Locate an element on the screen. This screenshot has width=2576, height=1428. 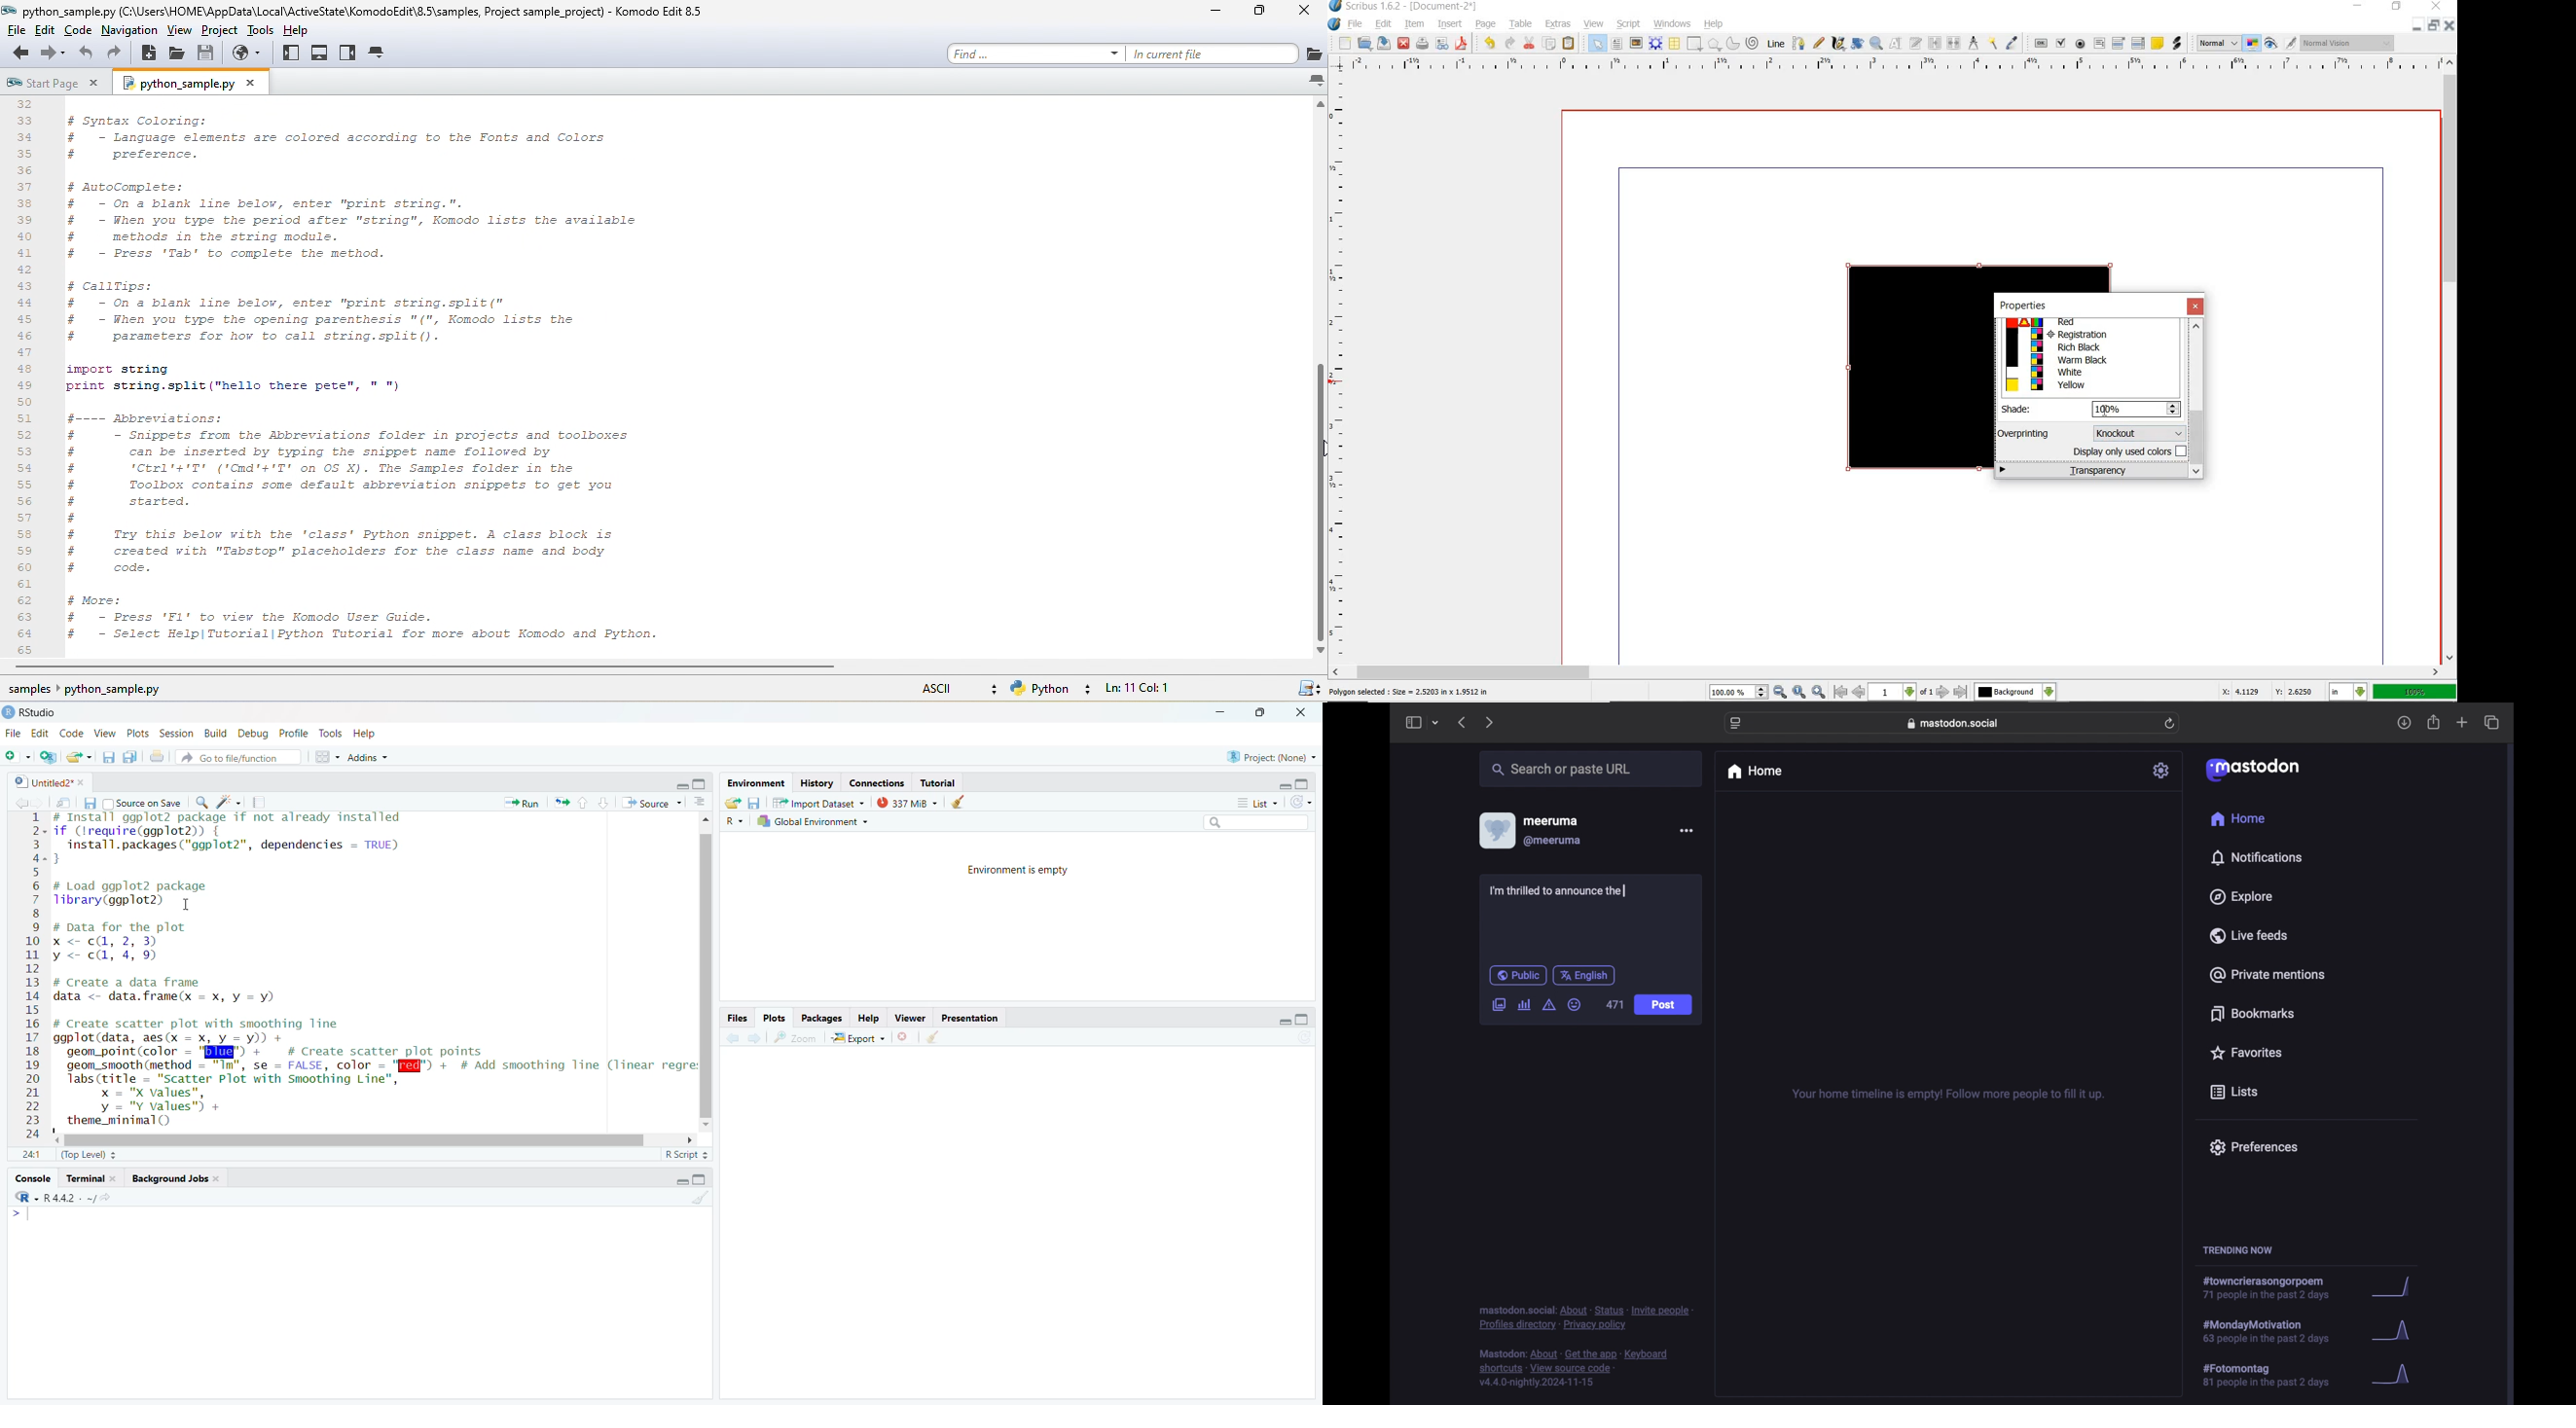
clear history is located at coordinates (964, 801).